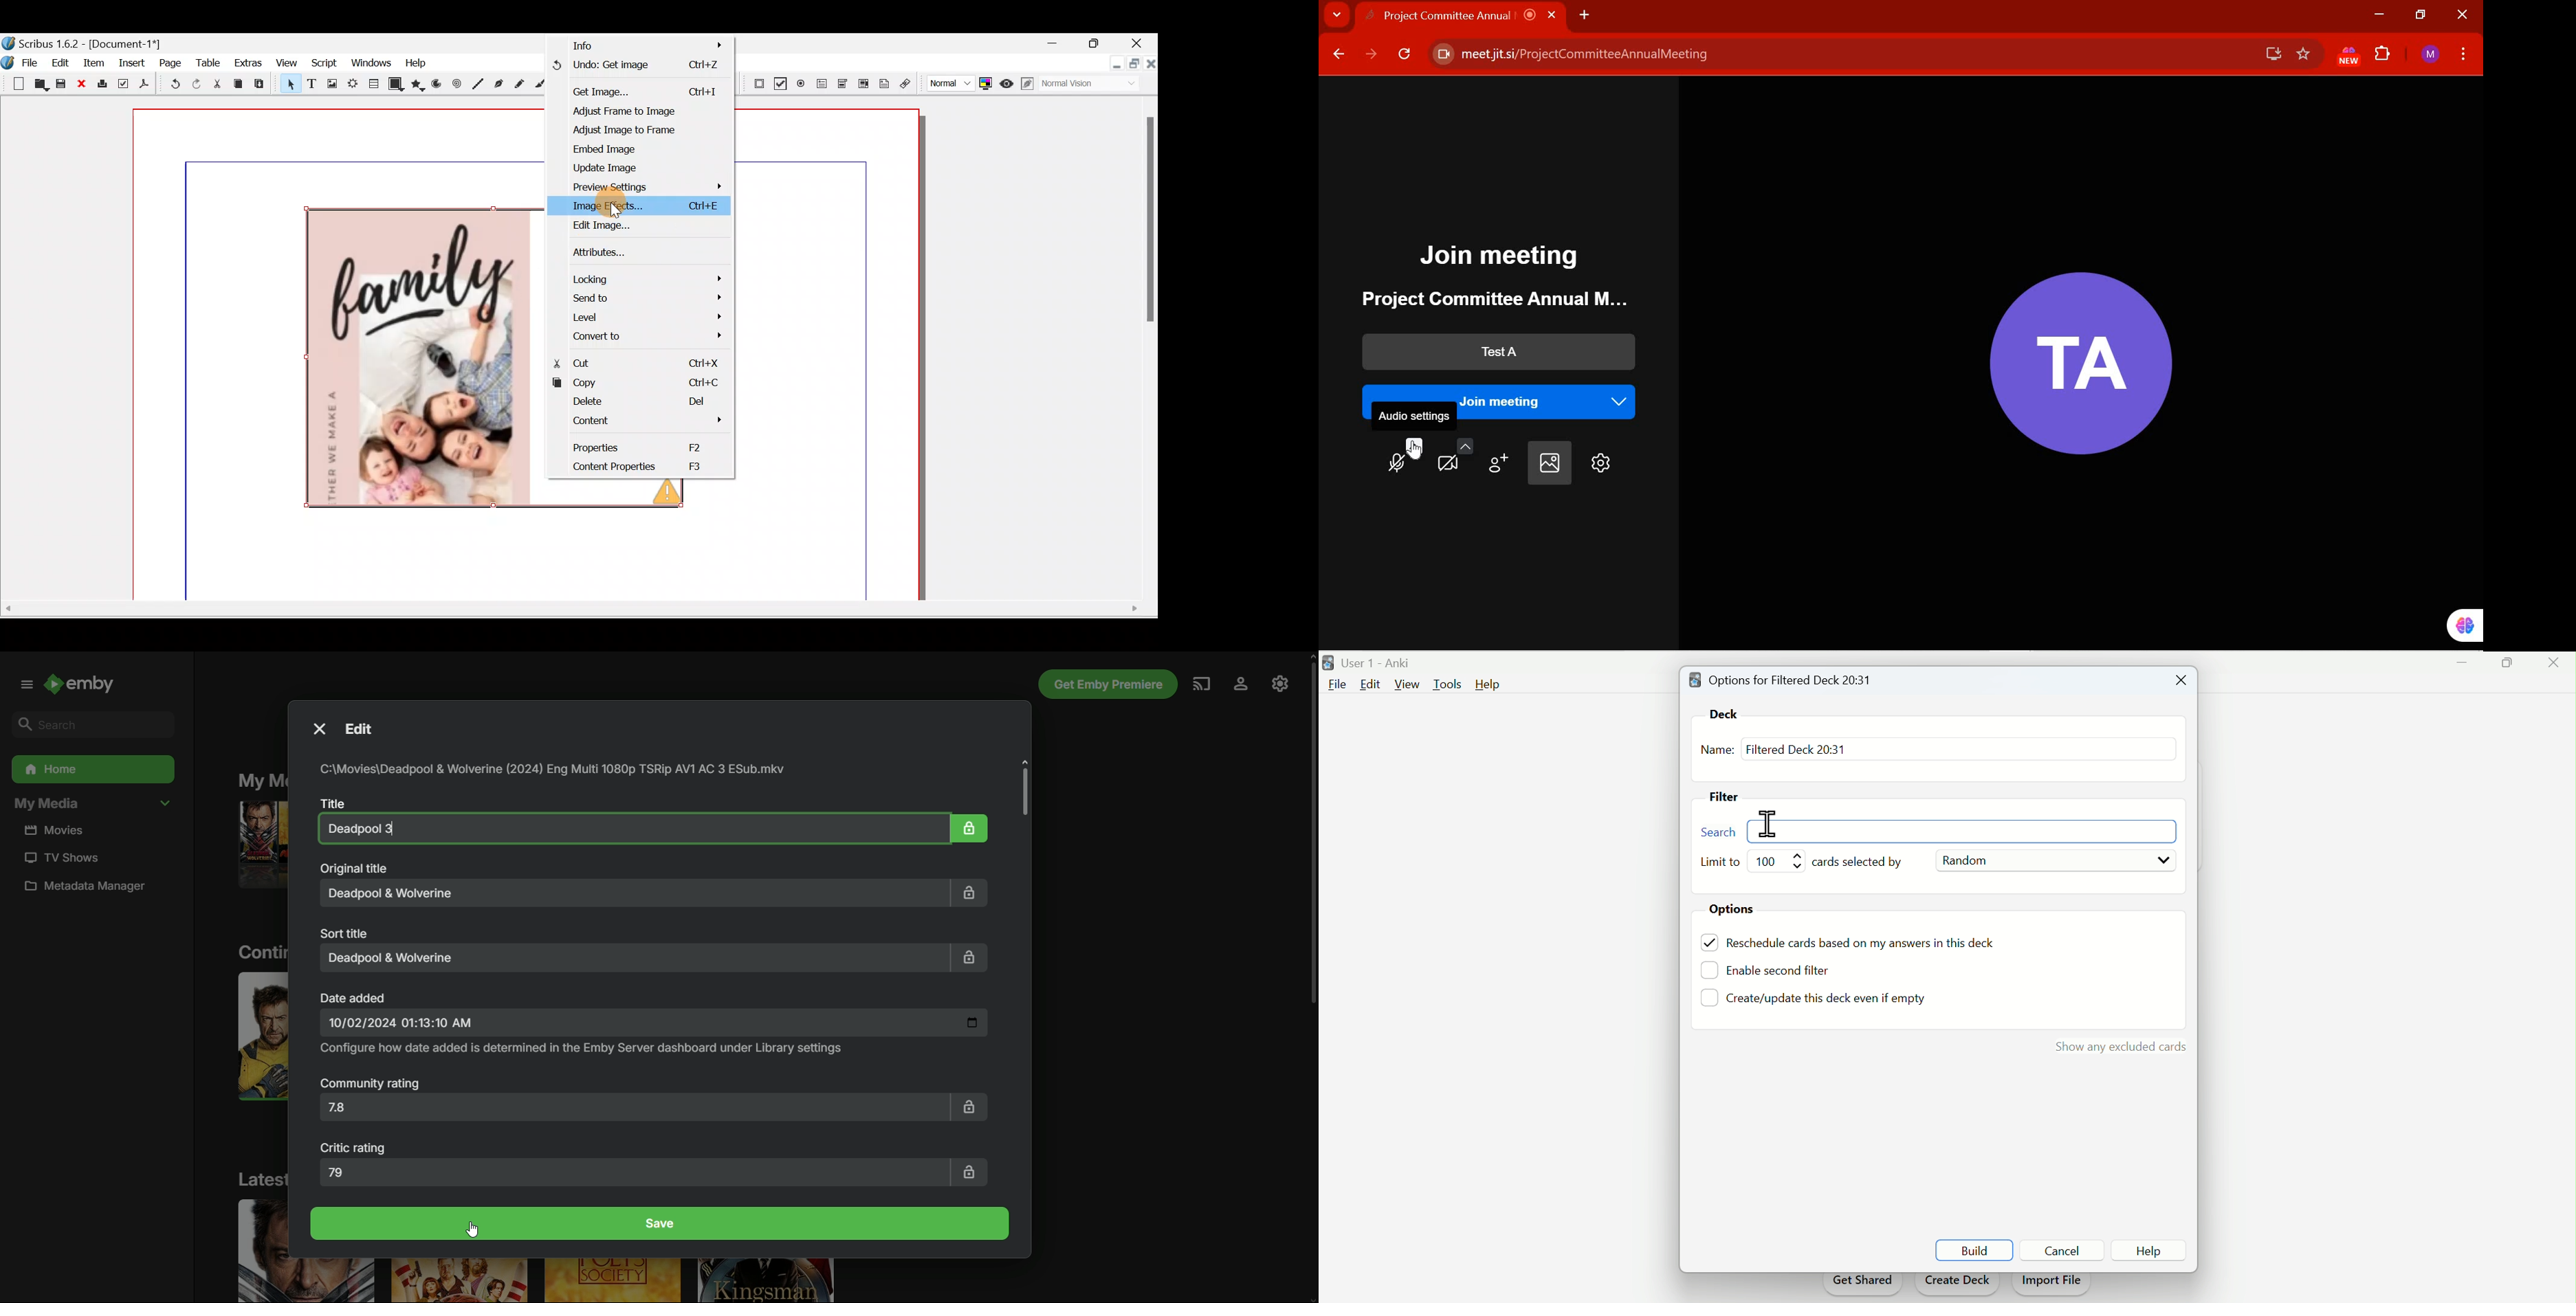 The width and height of the screenshot is (2576, 1316). I want to click on Select image preview quality, so click(948, 81).